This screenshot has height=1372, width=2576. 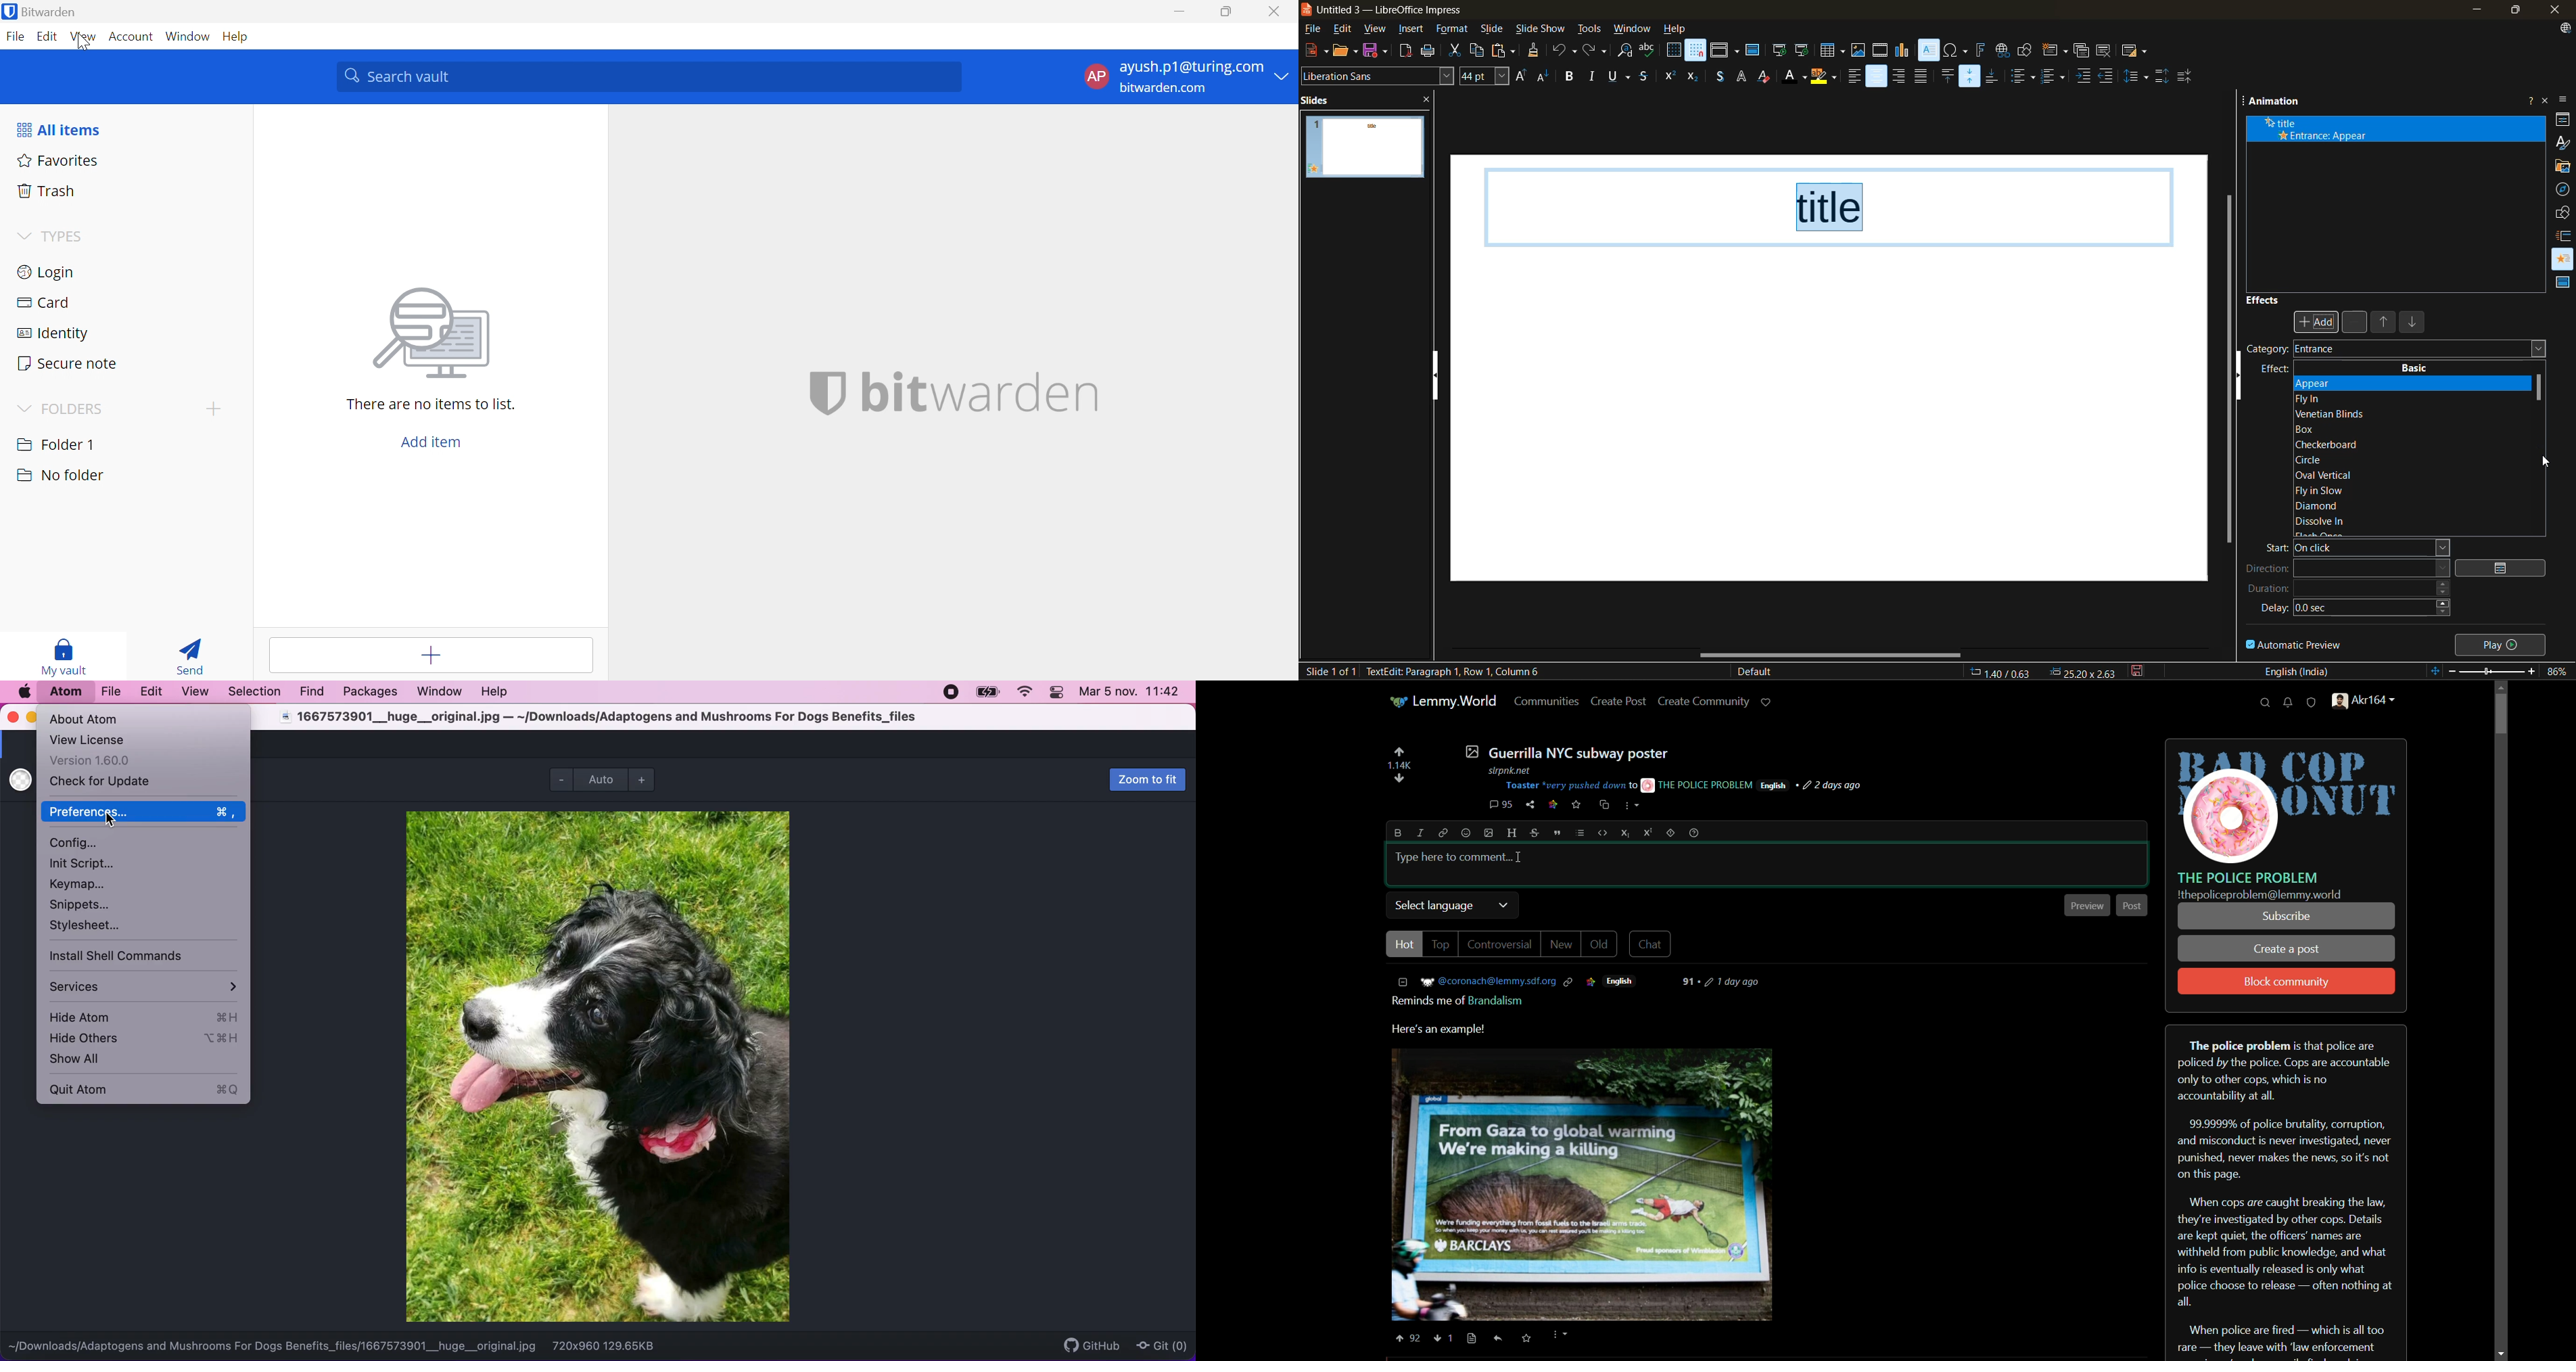 I want to click on toggle unordered list, so click(x=2026, y=77).